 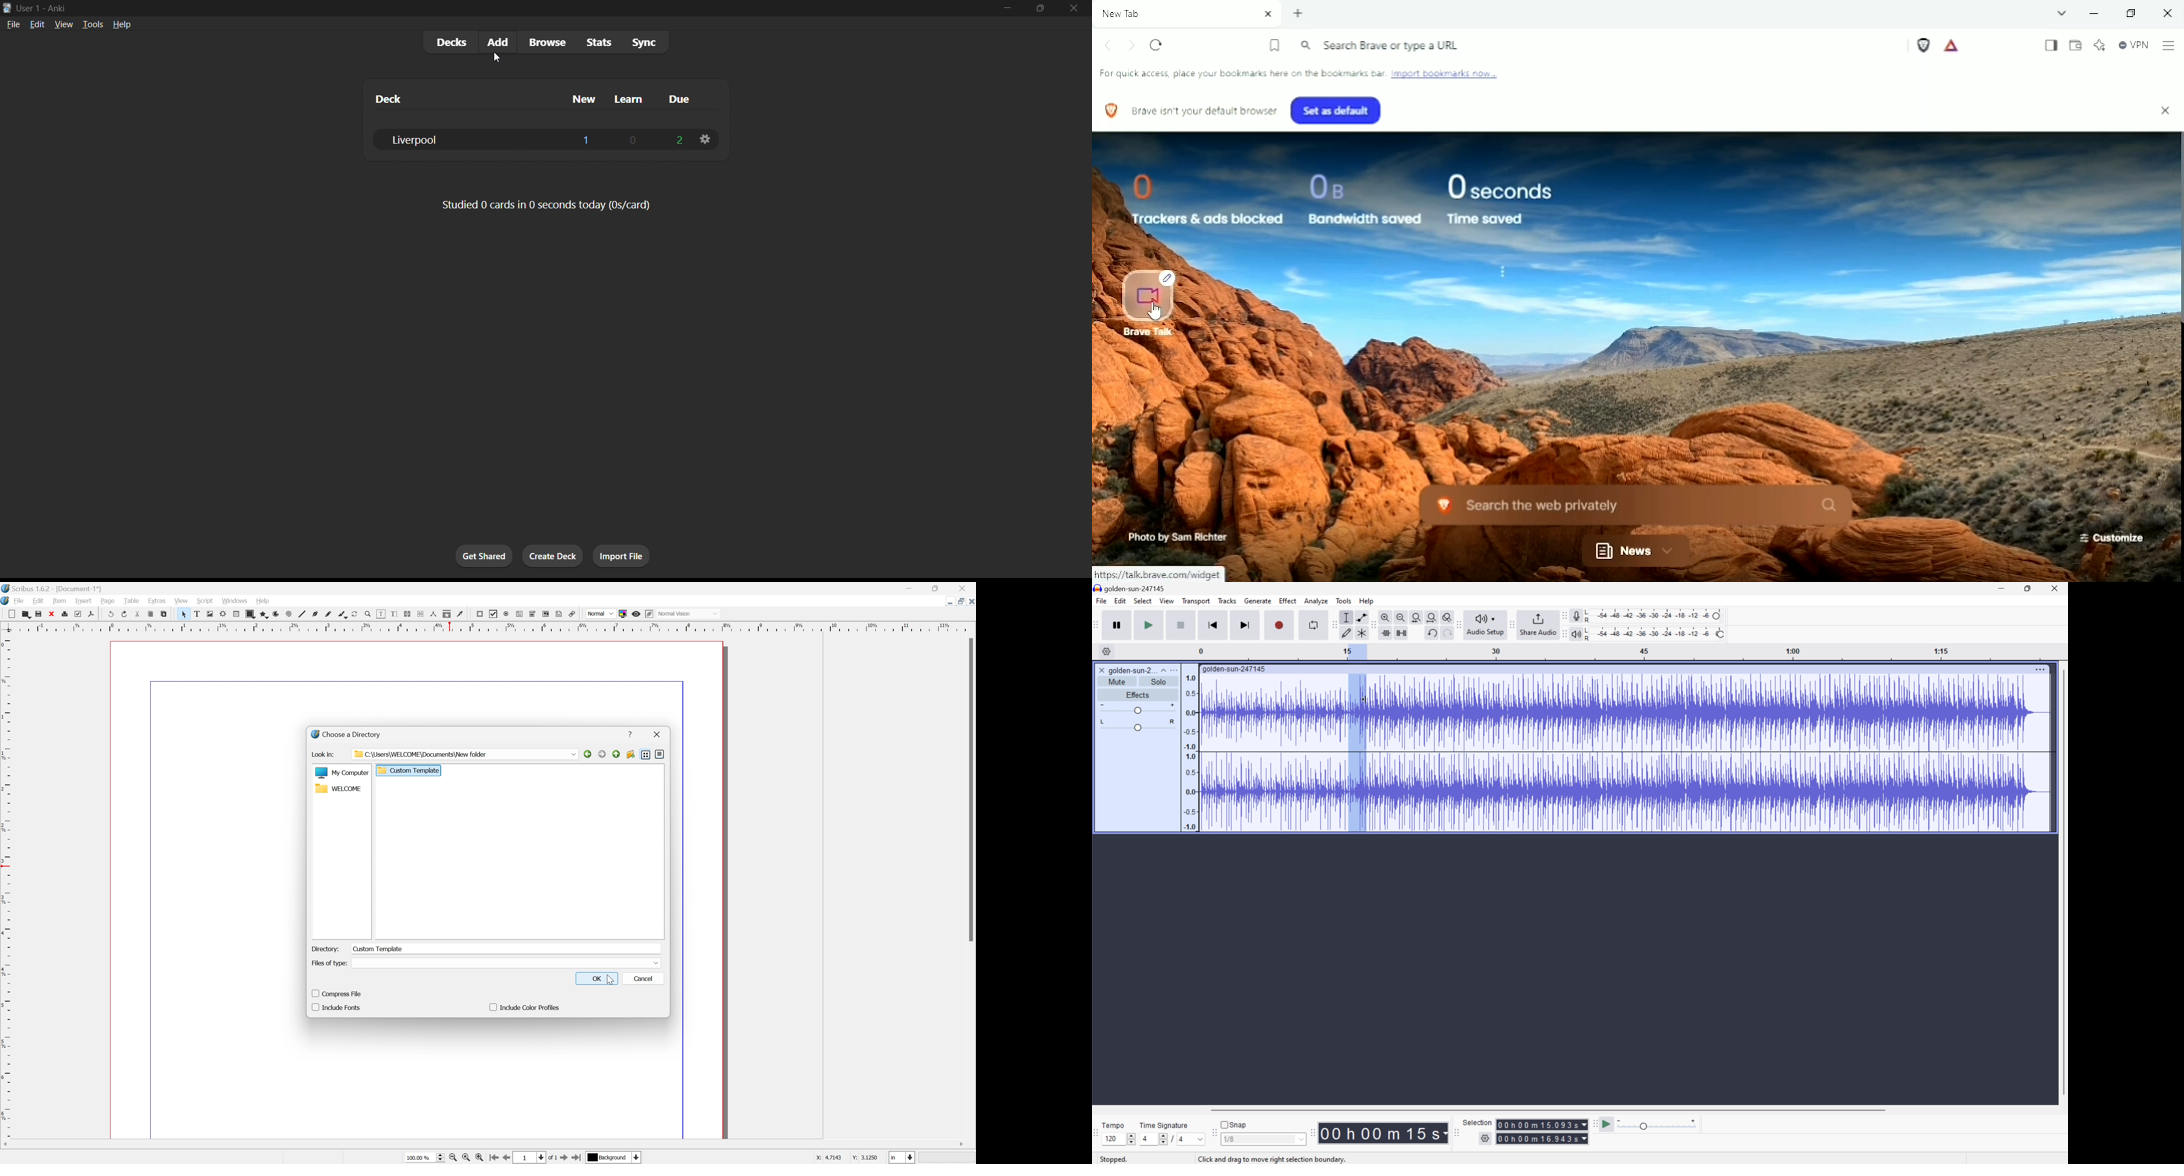 I want to click on Skip to start, so click(x=1214, y=625).